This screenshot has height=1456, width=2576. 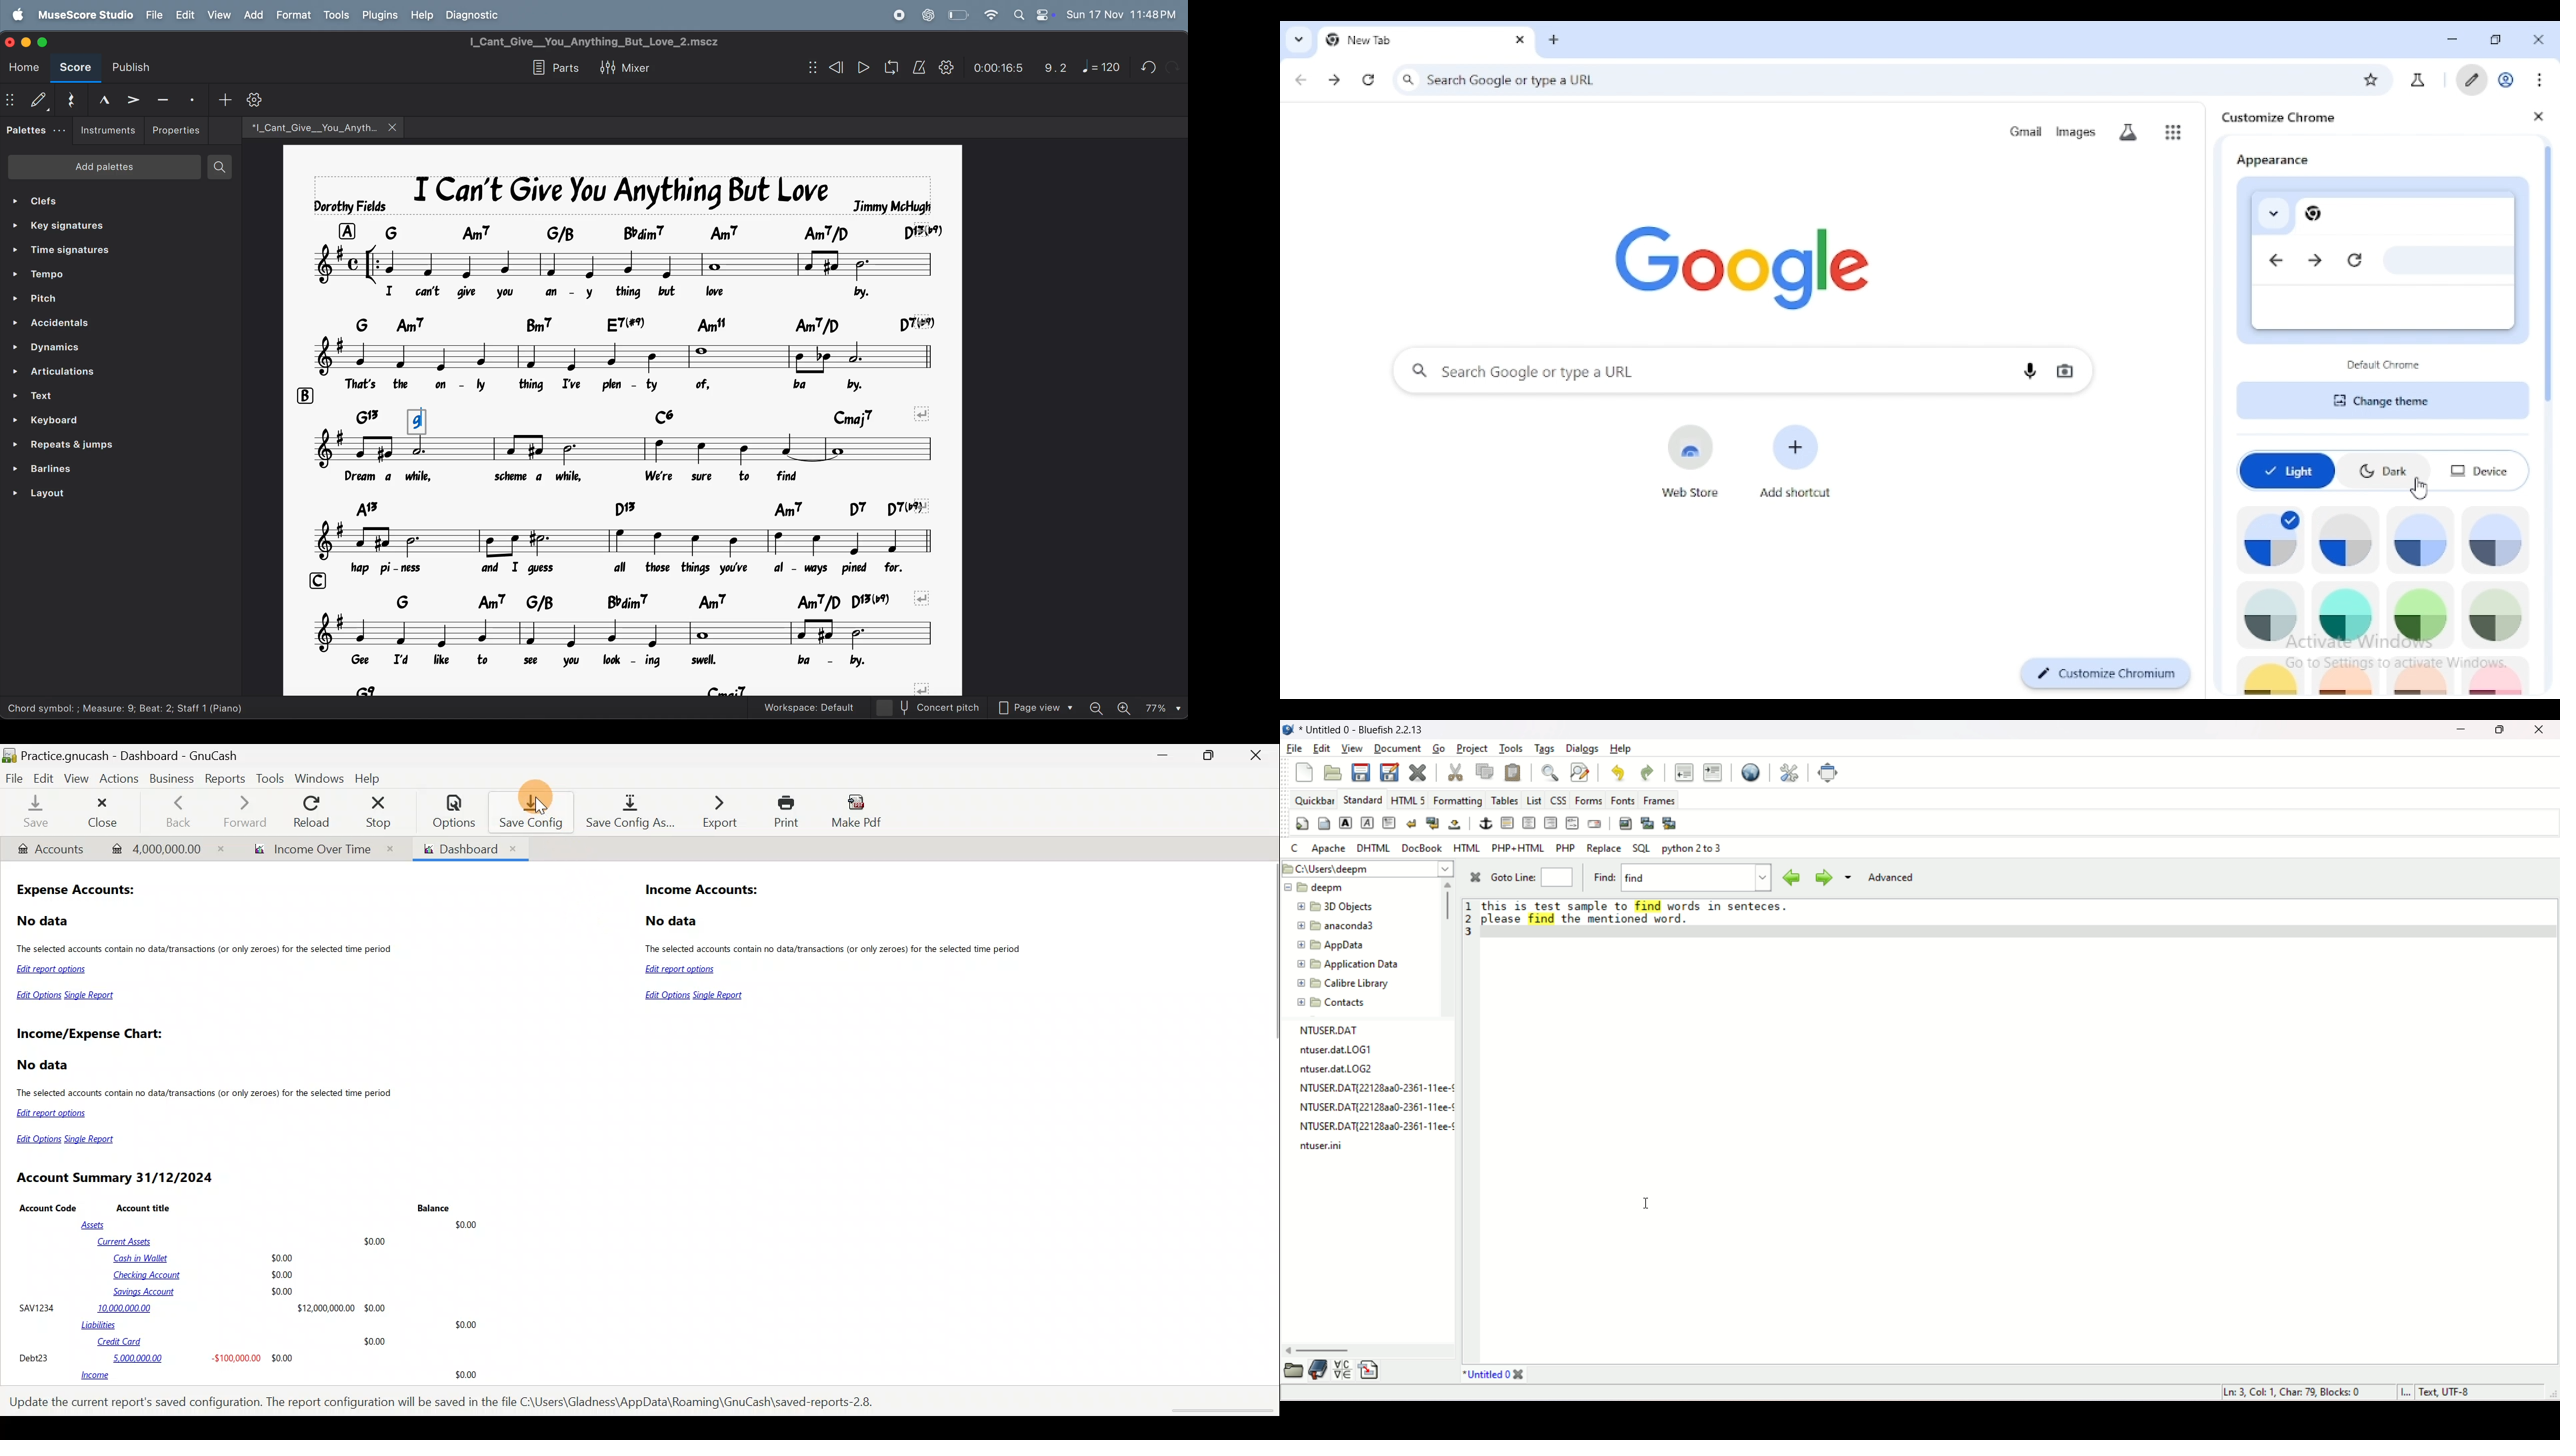 I want to click on keynote chord, so click(x=641, y=324).